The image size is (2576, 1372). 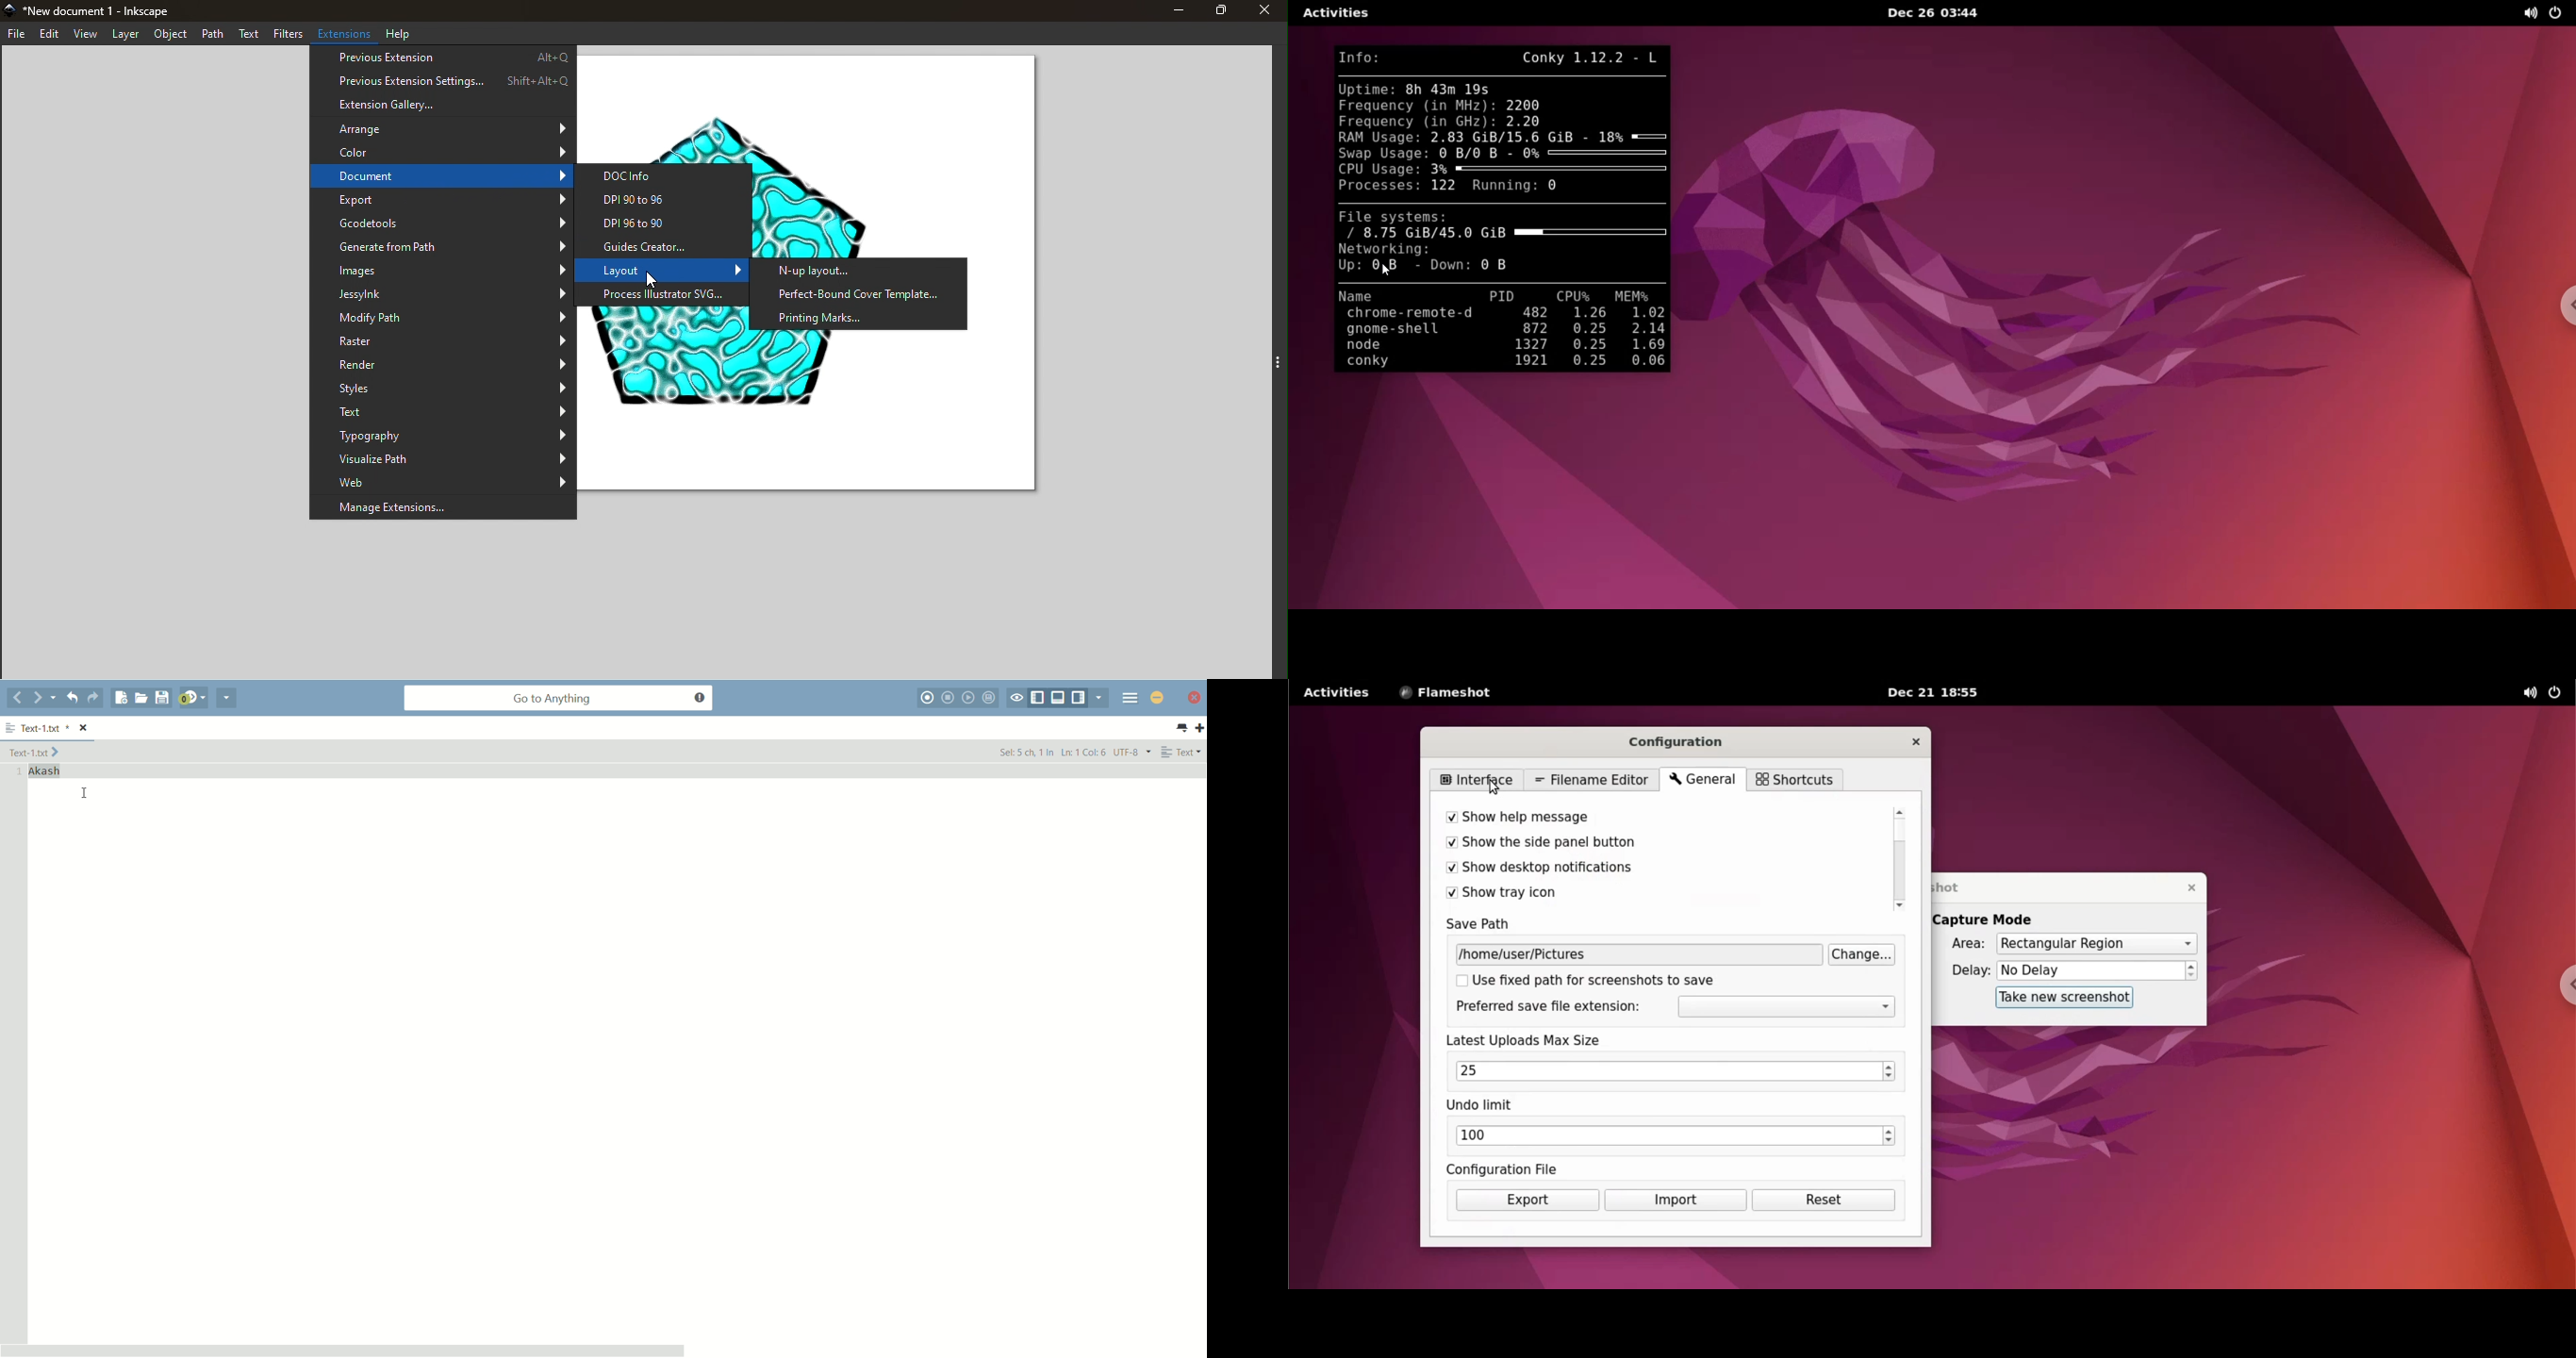 What do you see at coordinates (250, 35) in the screenshot?
I see `Text` at bounding box center [250, 35].